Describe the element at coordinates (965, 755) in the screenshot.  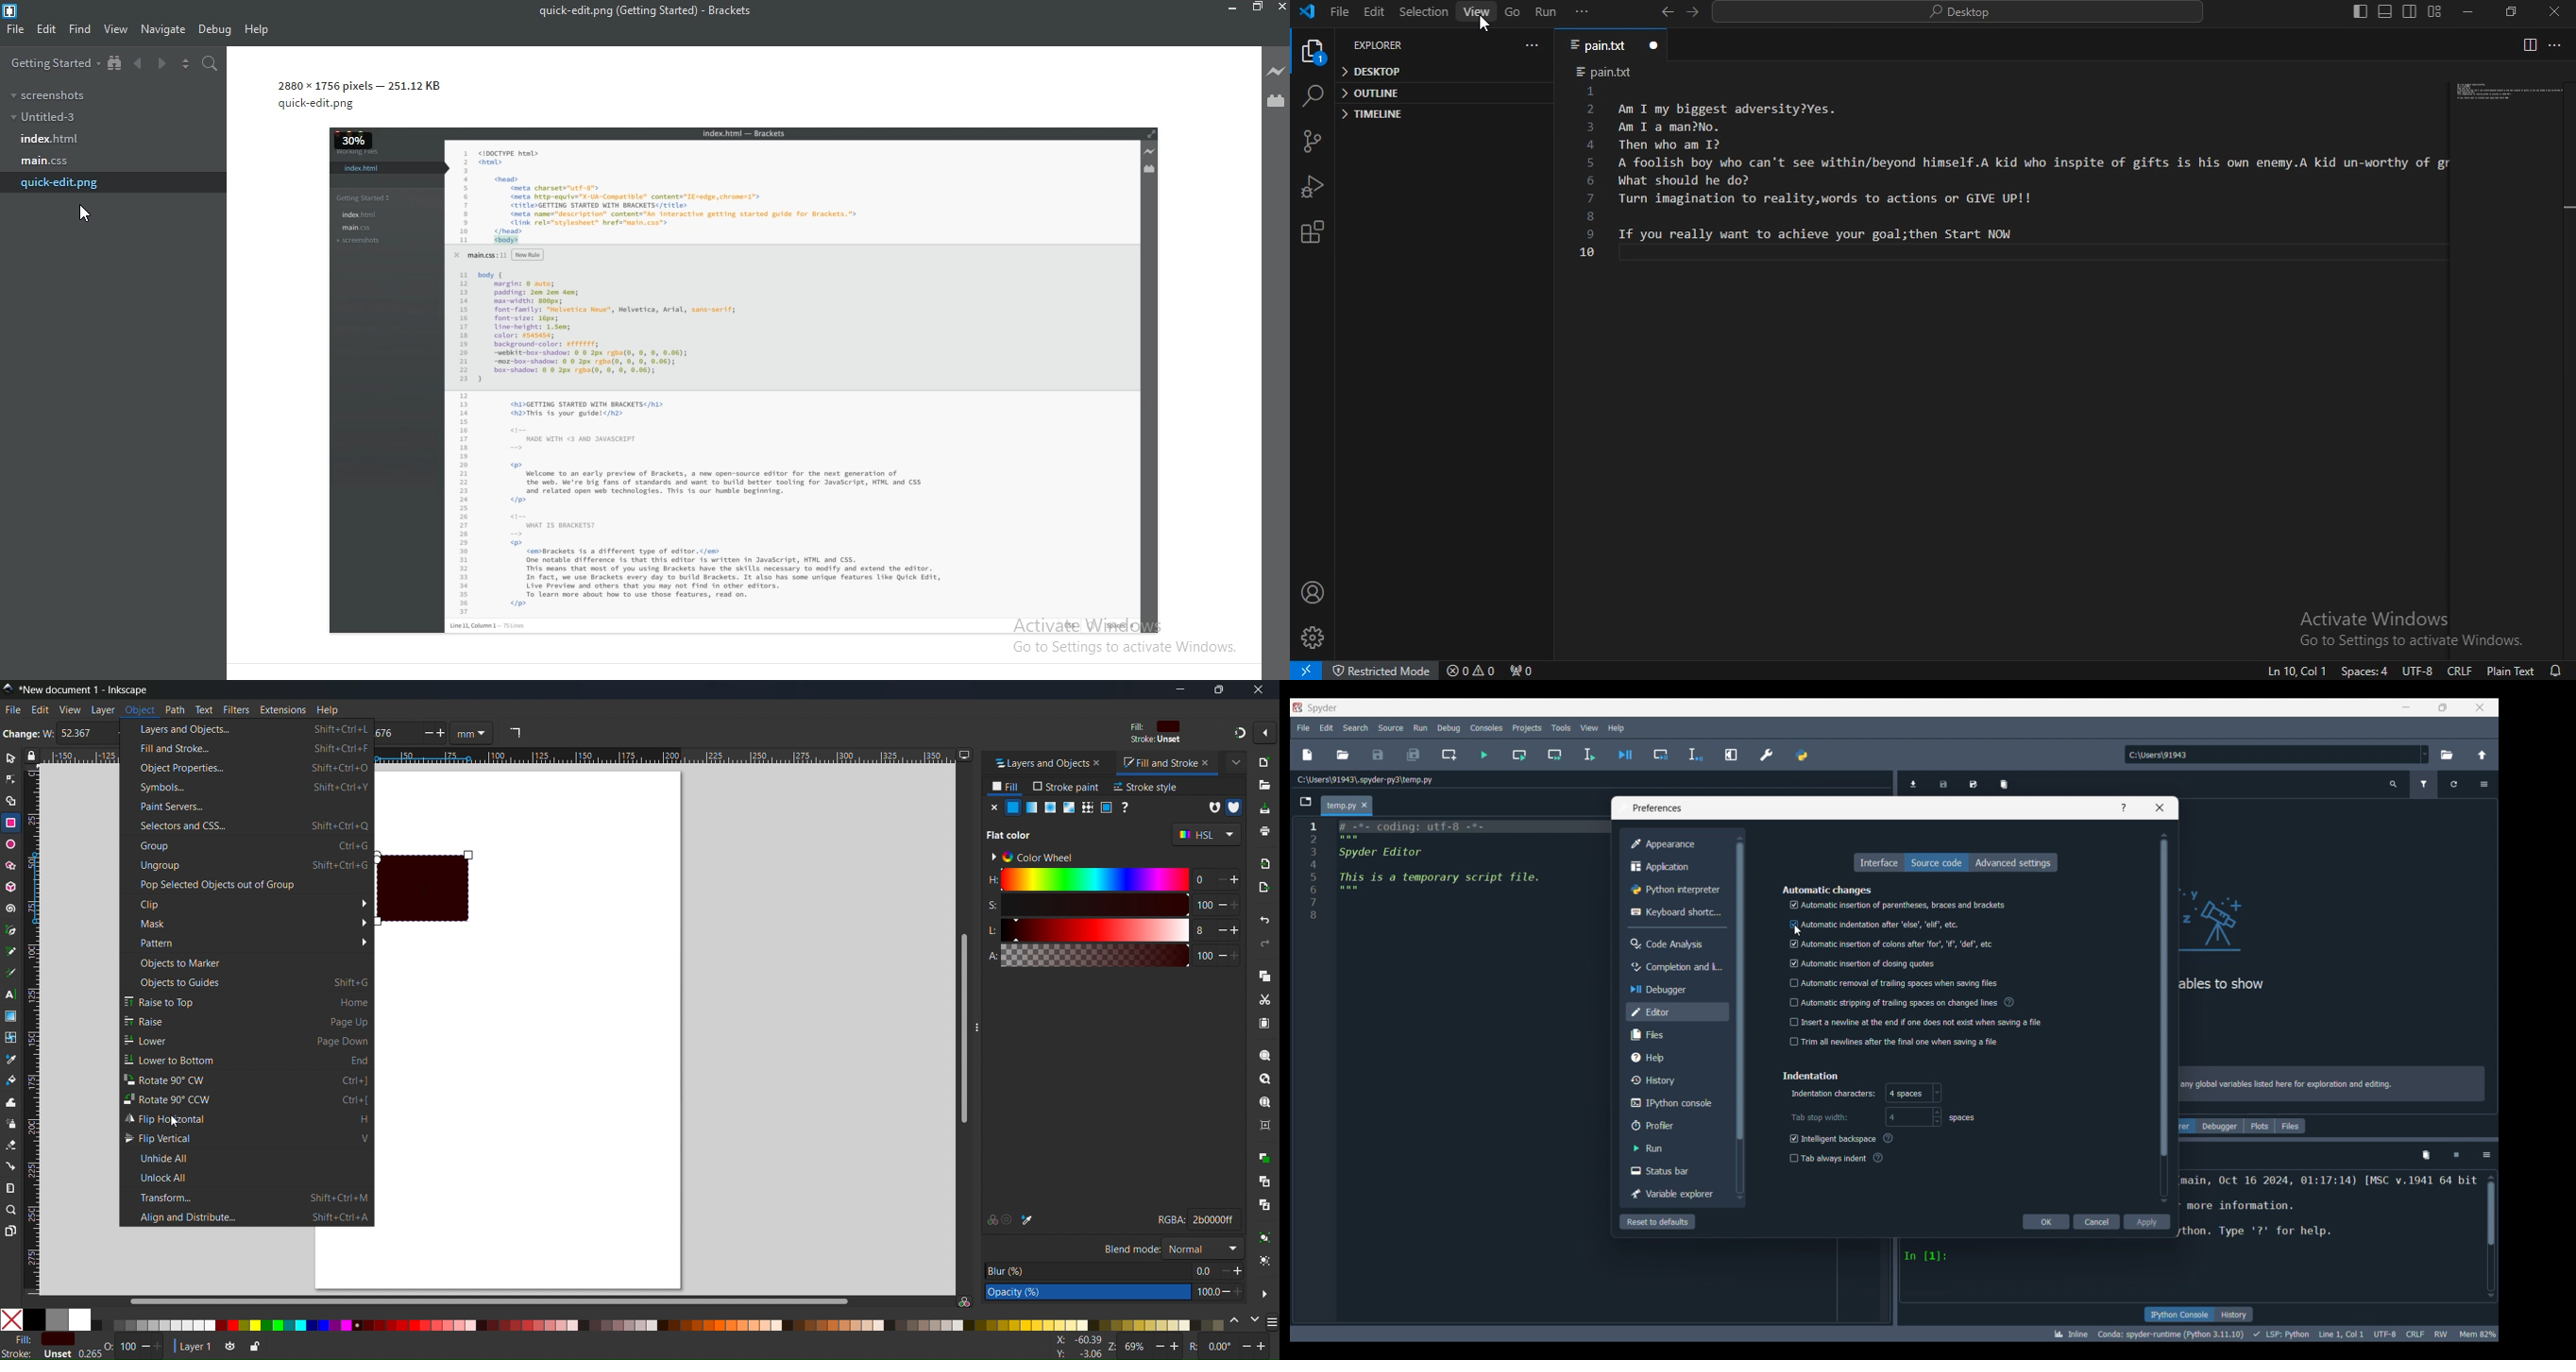
I see `Display option` at that location.